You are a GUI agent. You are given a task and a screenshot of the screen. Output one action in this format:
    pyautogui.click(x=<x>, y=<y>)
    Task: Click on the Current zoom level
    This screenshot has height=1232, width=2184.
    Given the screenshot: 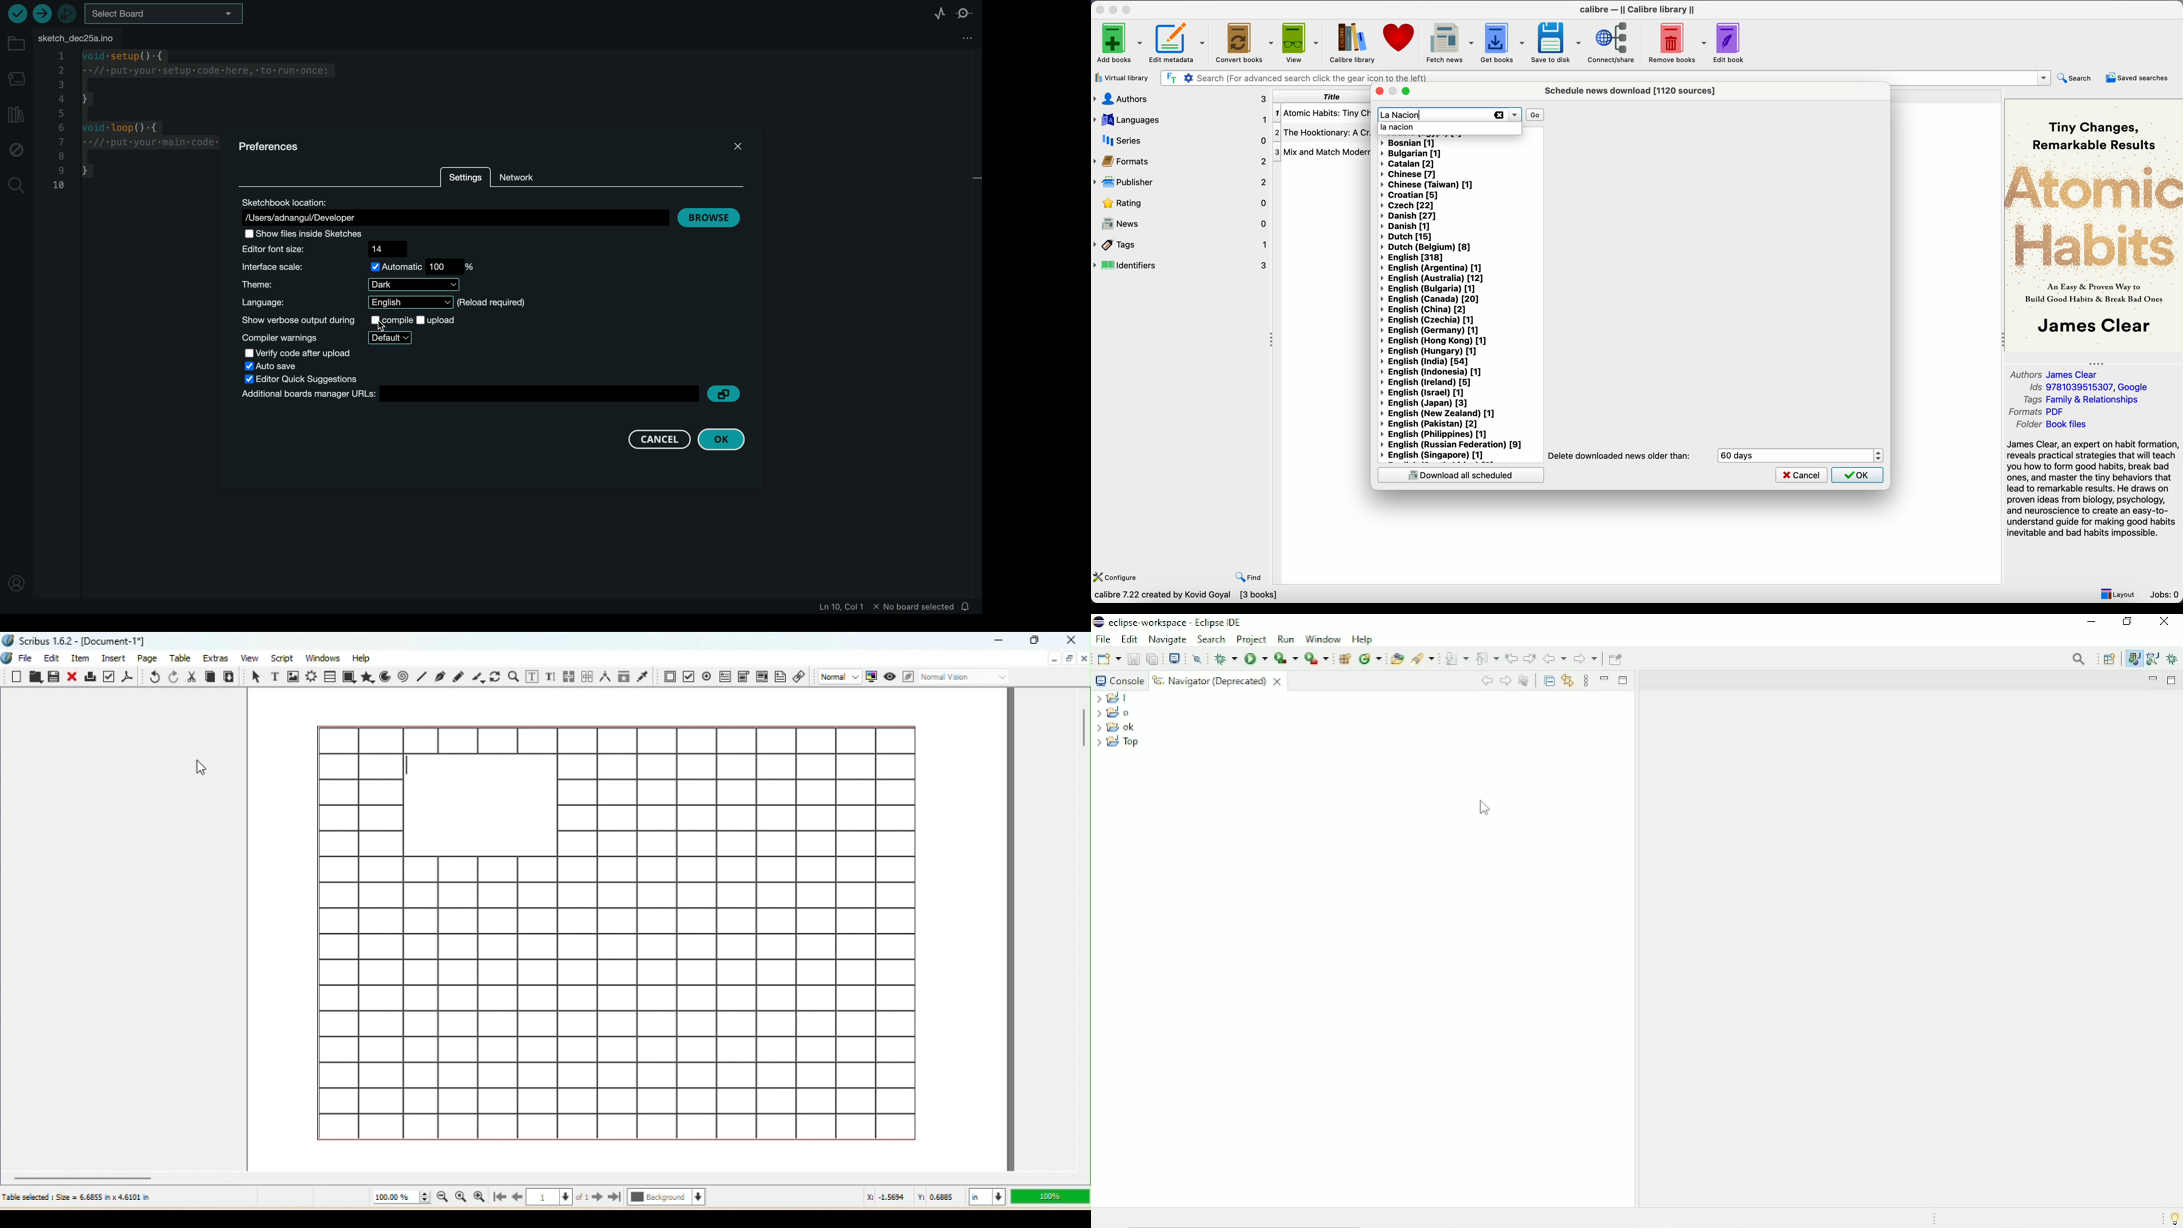 What is the action you would take?
    pyautogui.click(x=401, y=1197)
    